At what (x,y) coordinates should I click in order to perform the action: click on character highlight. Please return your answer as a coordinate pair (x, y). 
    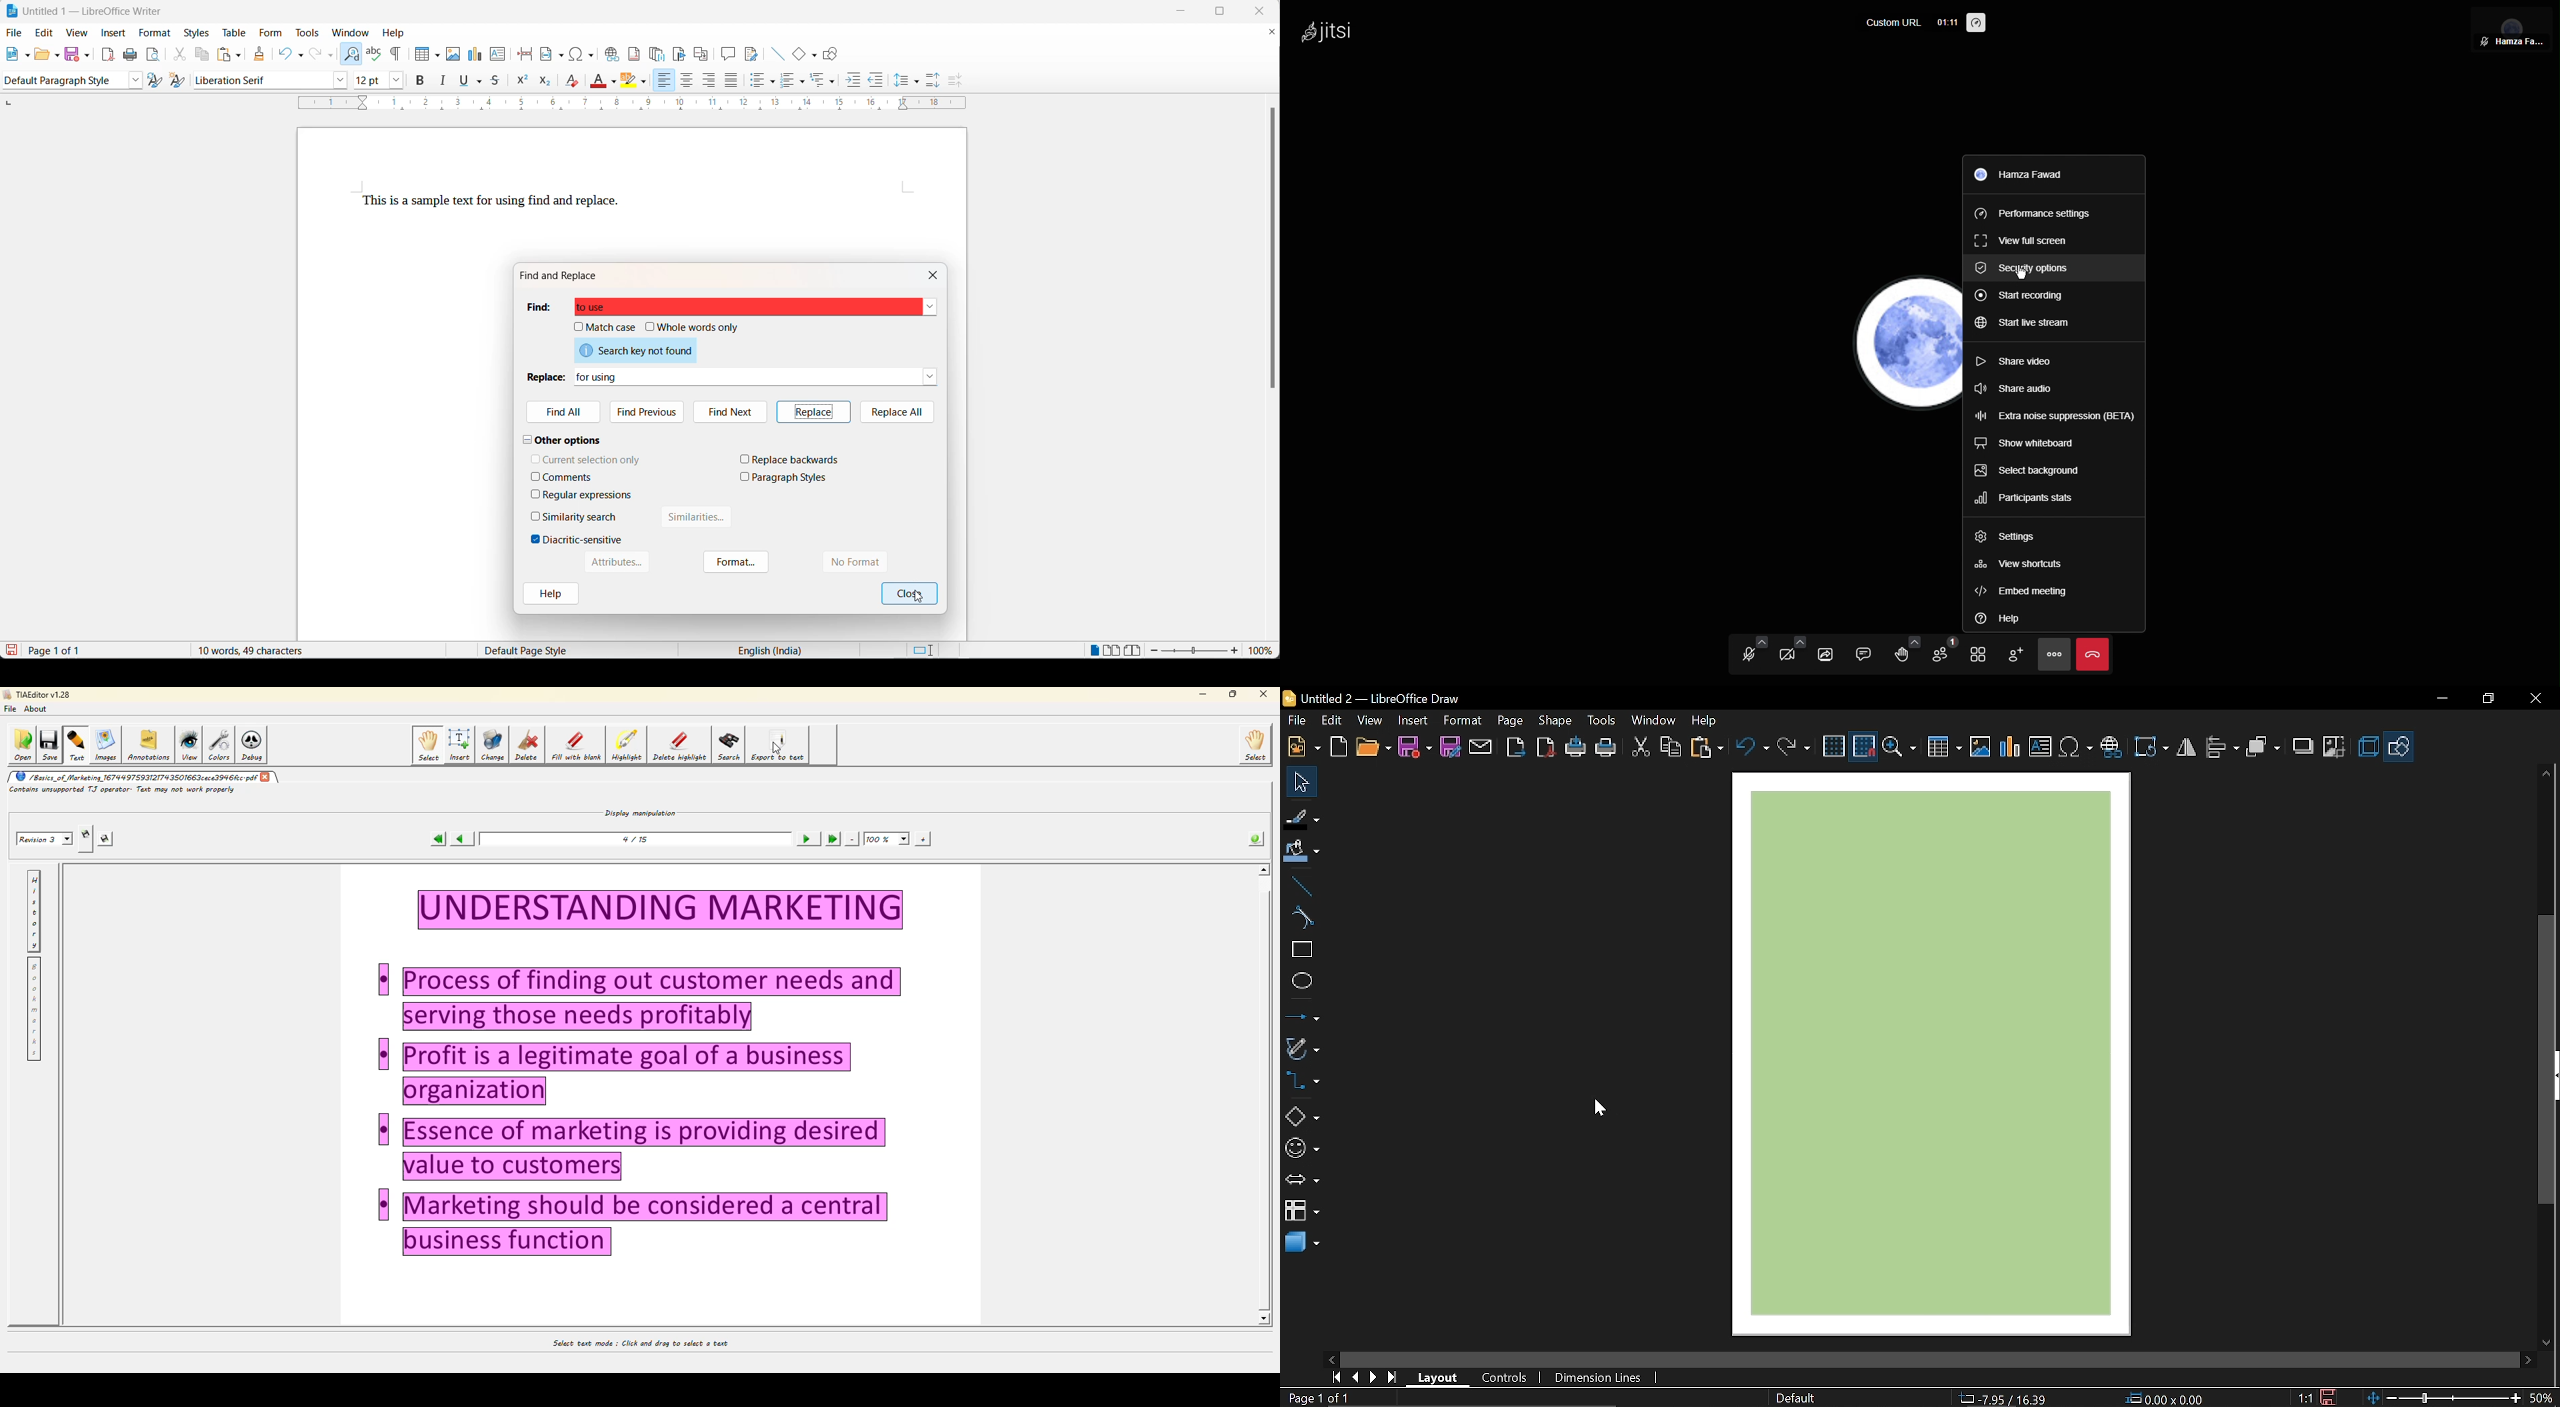
    Looking at the image, I should click on (629, 81).